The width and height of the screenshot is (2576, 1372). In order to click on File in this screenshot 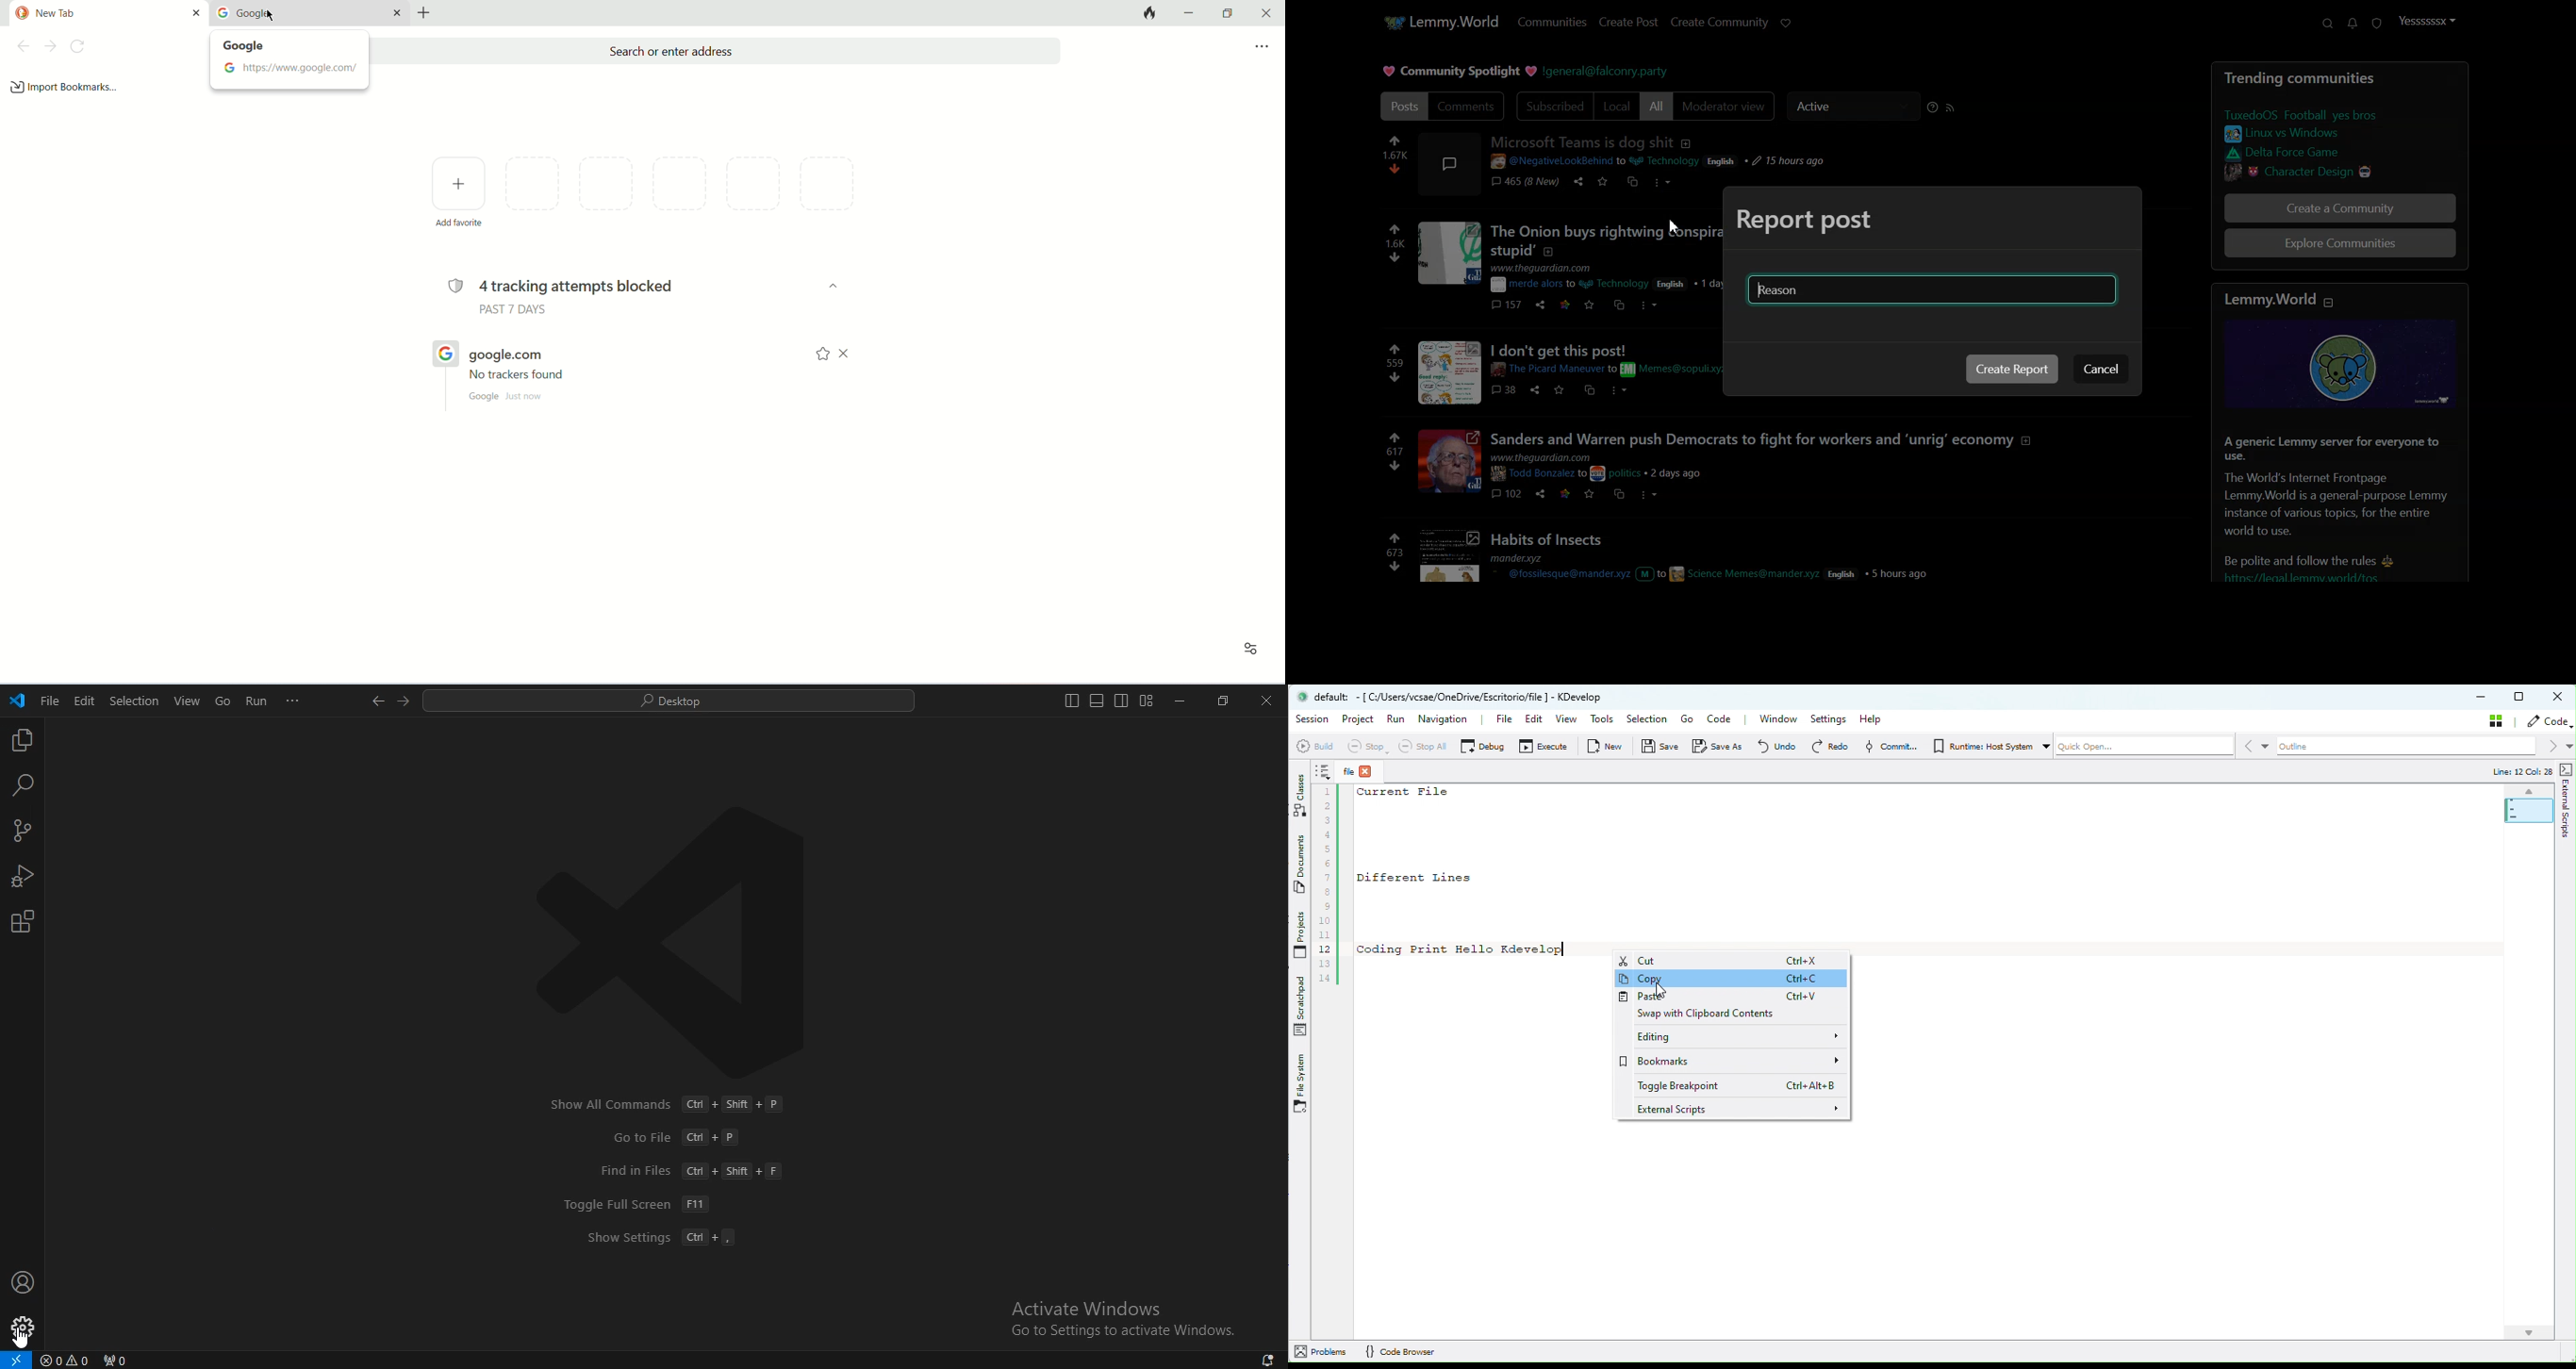, I will do `click(1368, 771)`.